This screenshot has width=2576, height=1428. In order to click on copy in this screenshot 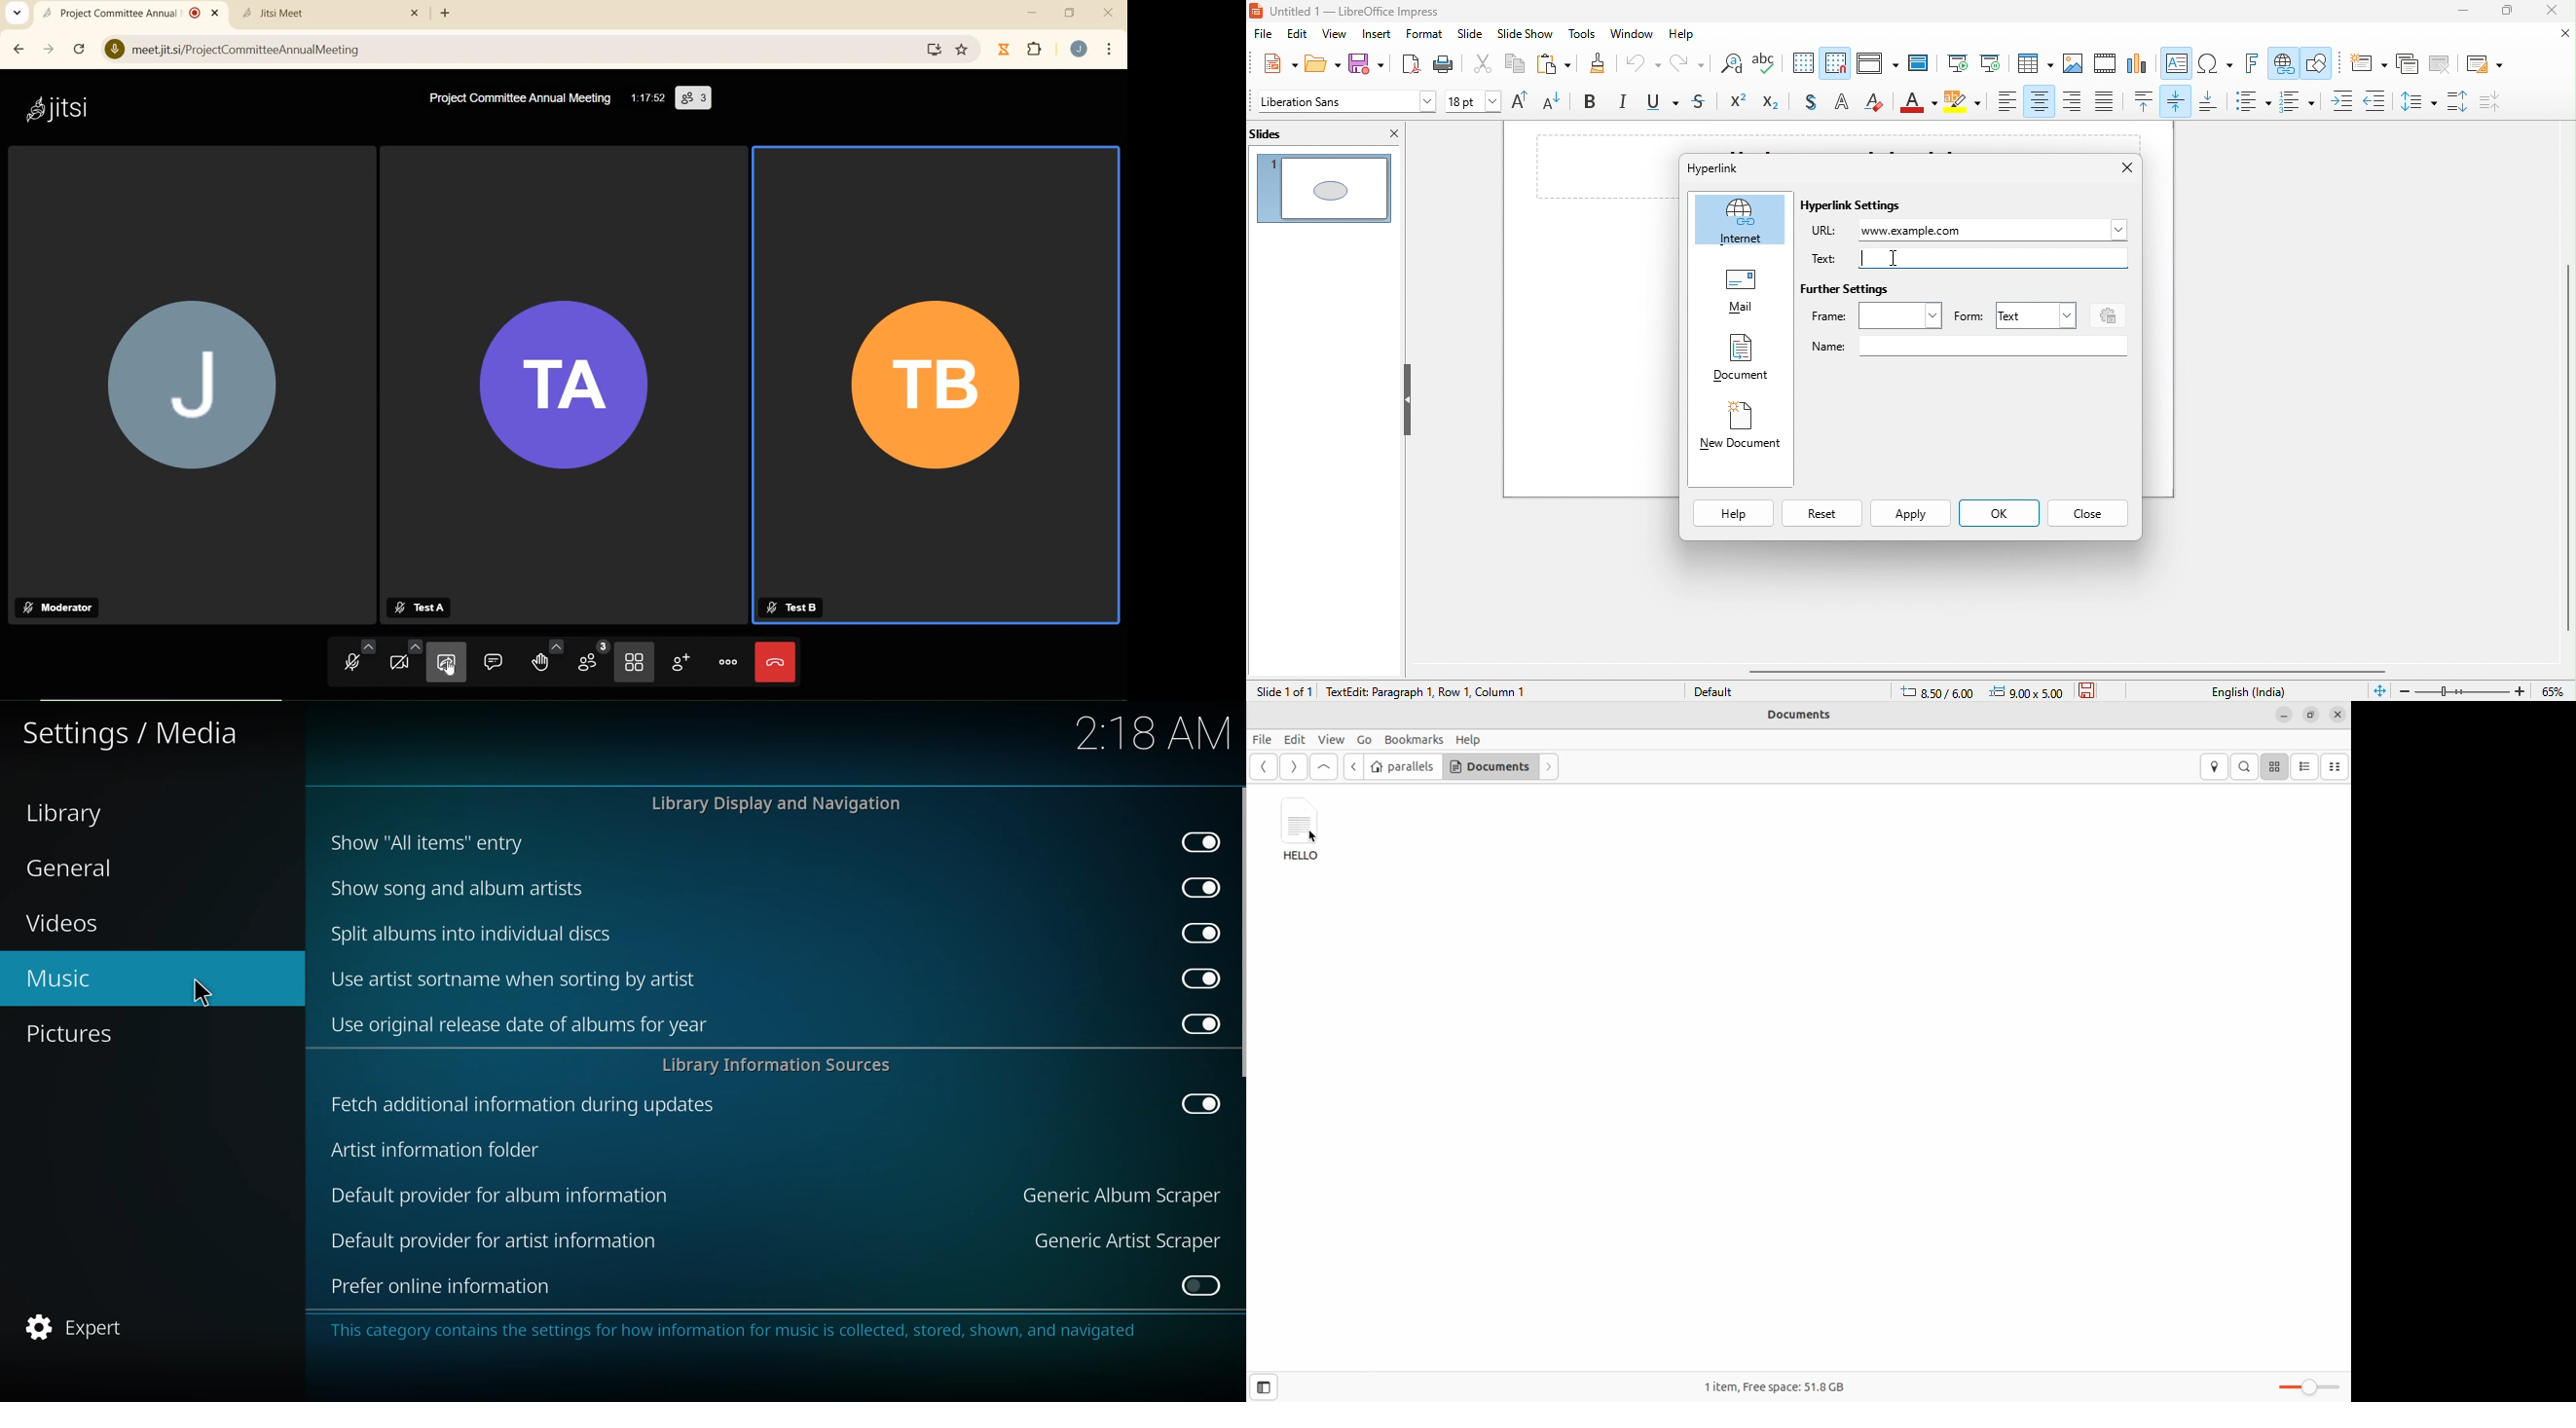, I will do `click(1512, 65)`.